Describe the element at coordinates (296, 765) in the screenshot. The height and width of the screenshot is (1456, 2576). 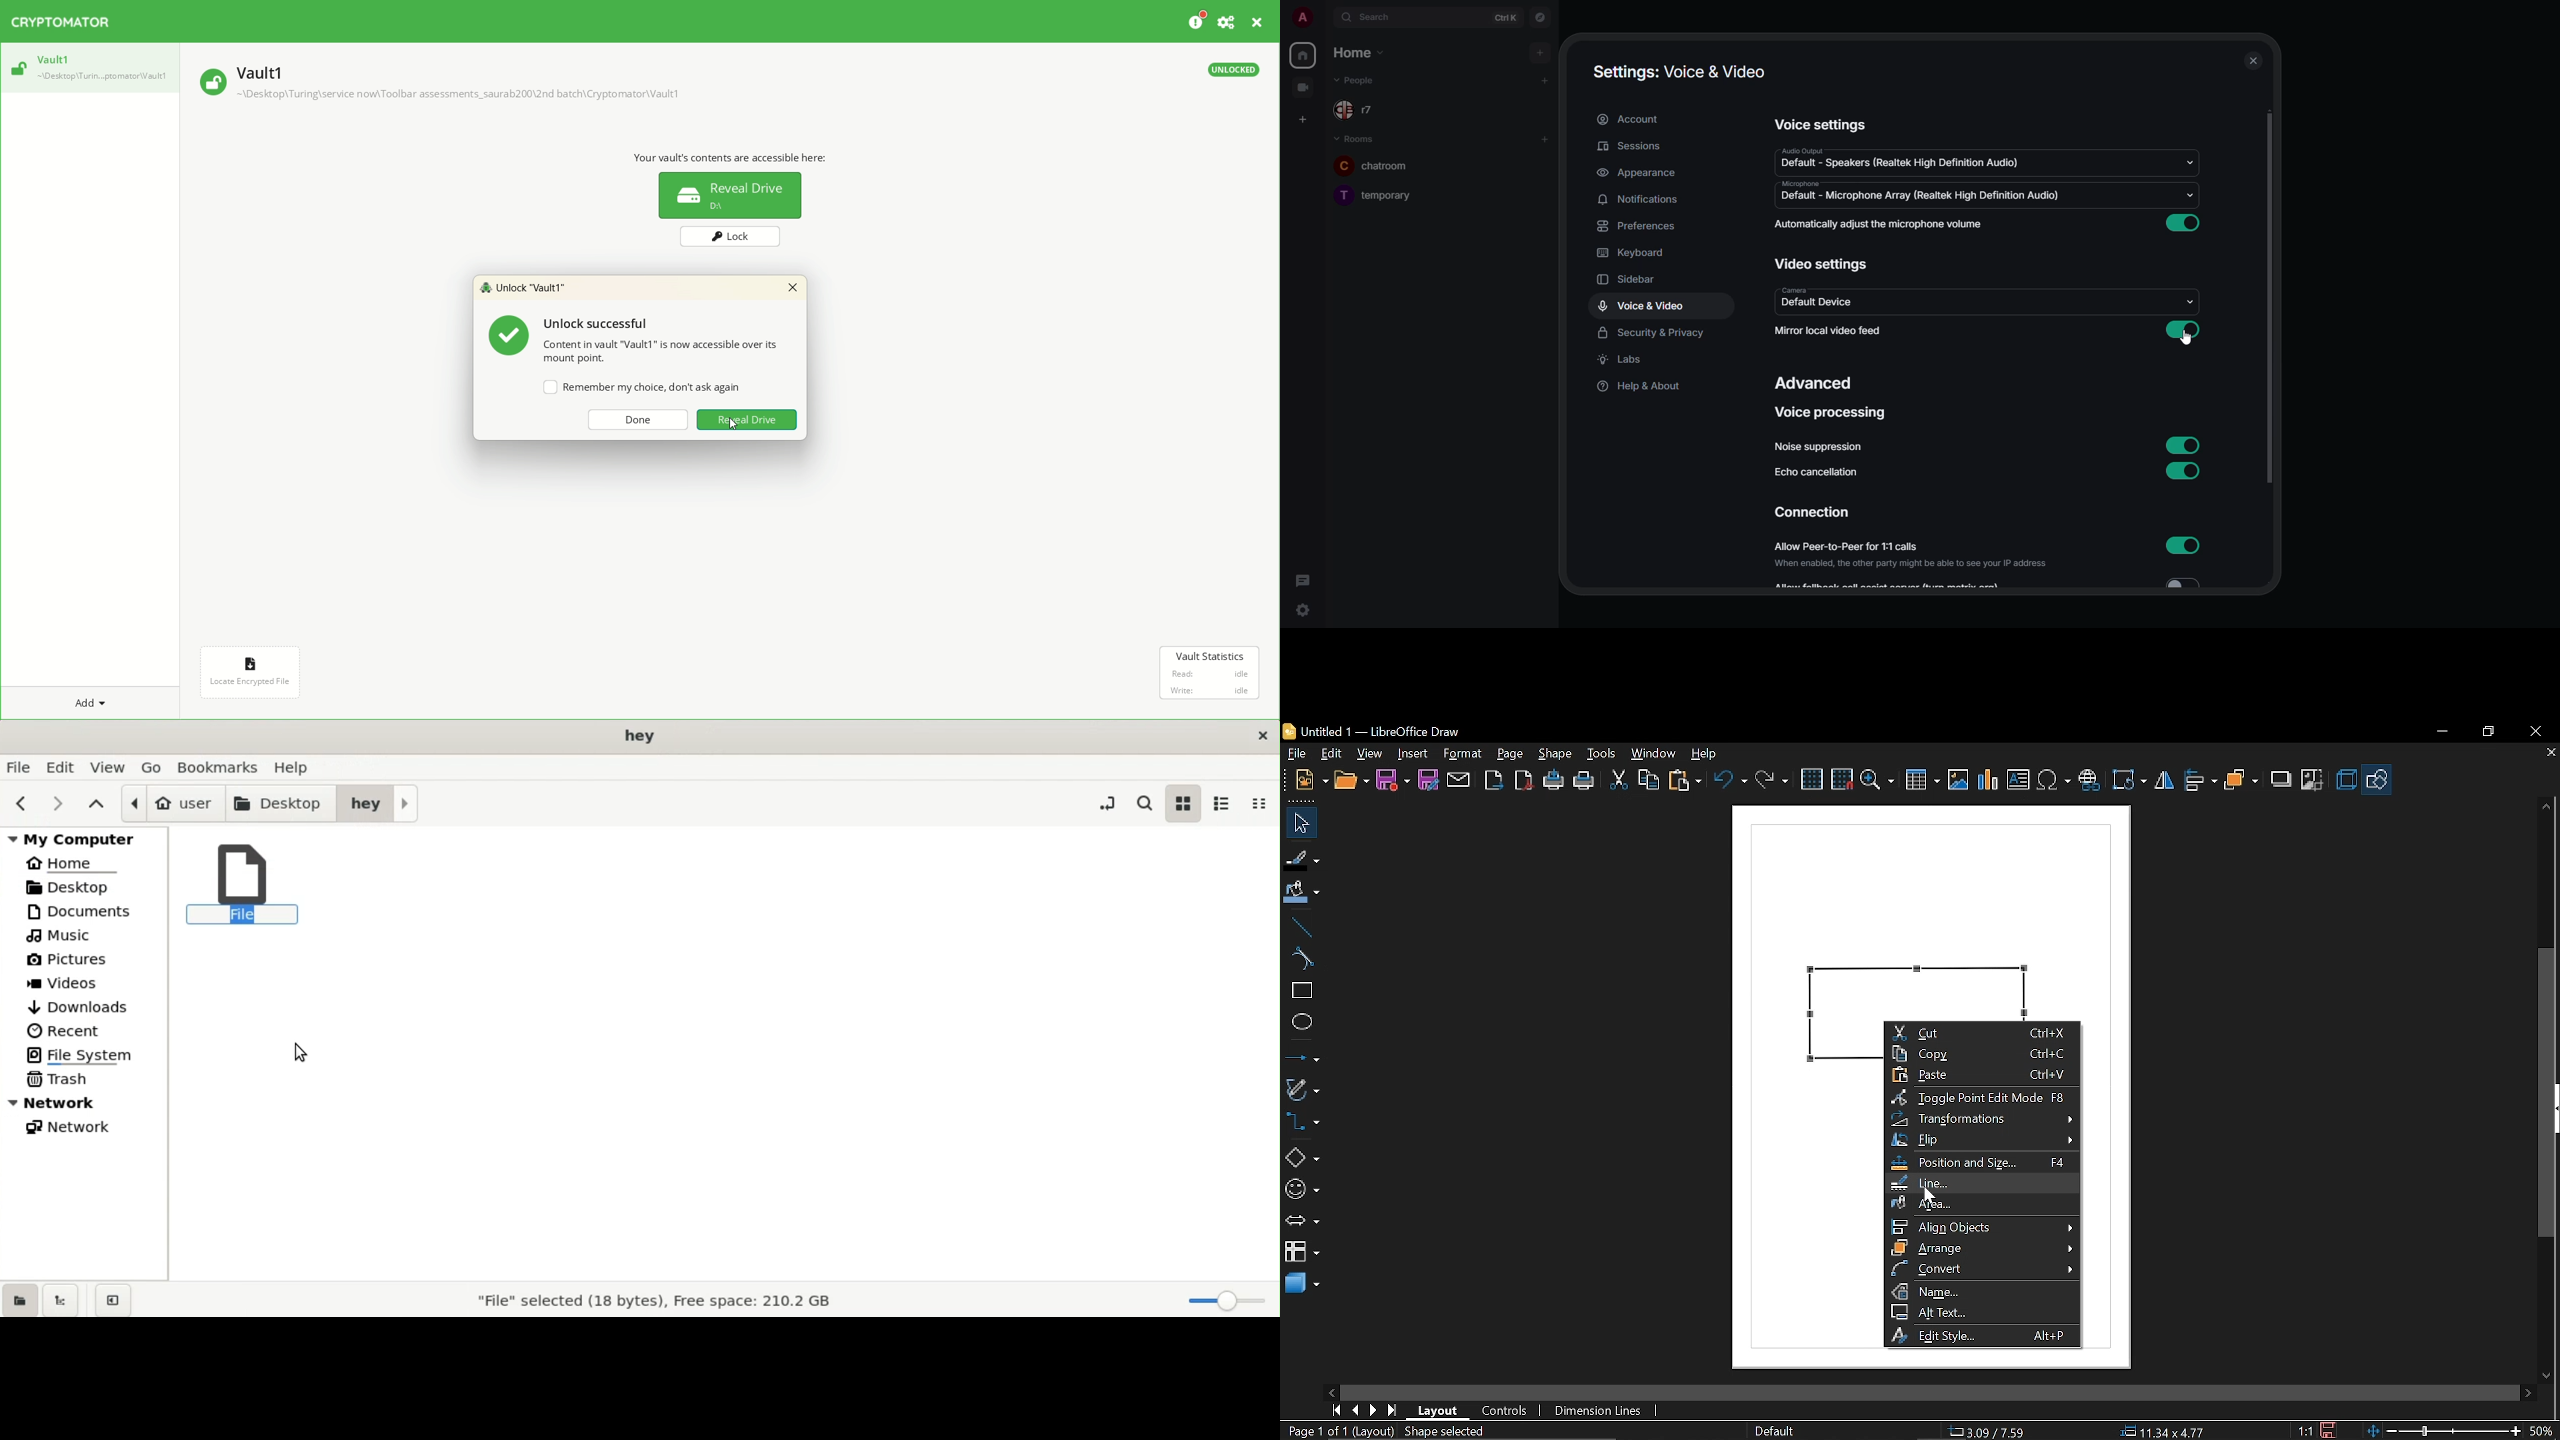
I see `help` at that location.